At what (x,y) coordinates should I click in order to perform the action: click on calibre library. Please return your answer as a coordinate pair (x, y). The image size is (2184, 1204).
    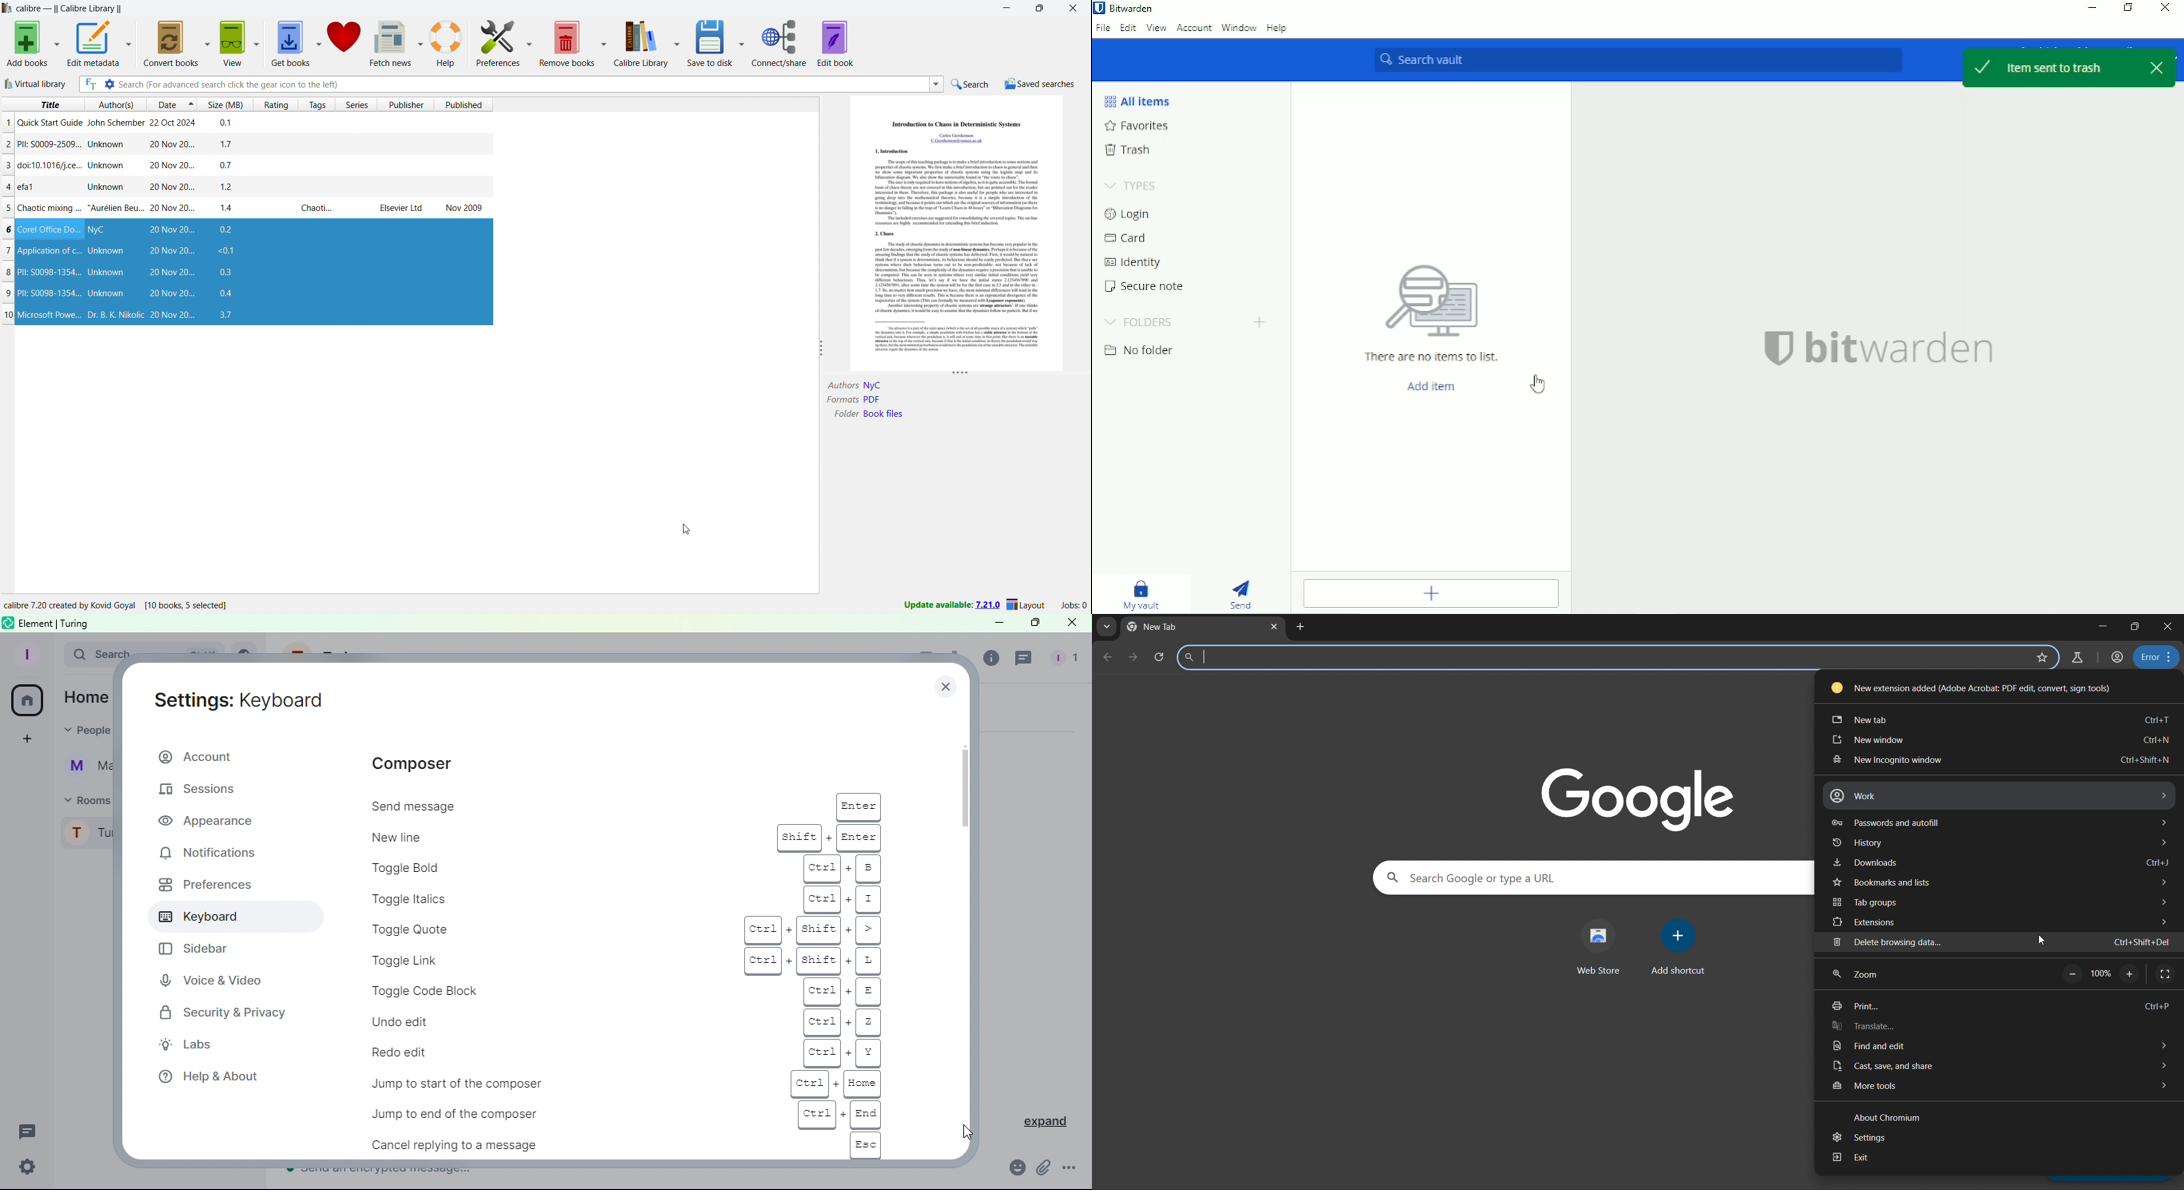
    Looking at the image, I should click on (641, 43).